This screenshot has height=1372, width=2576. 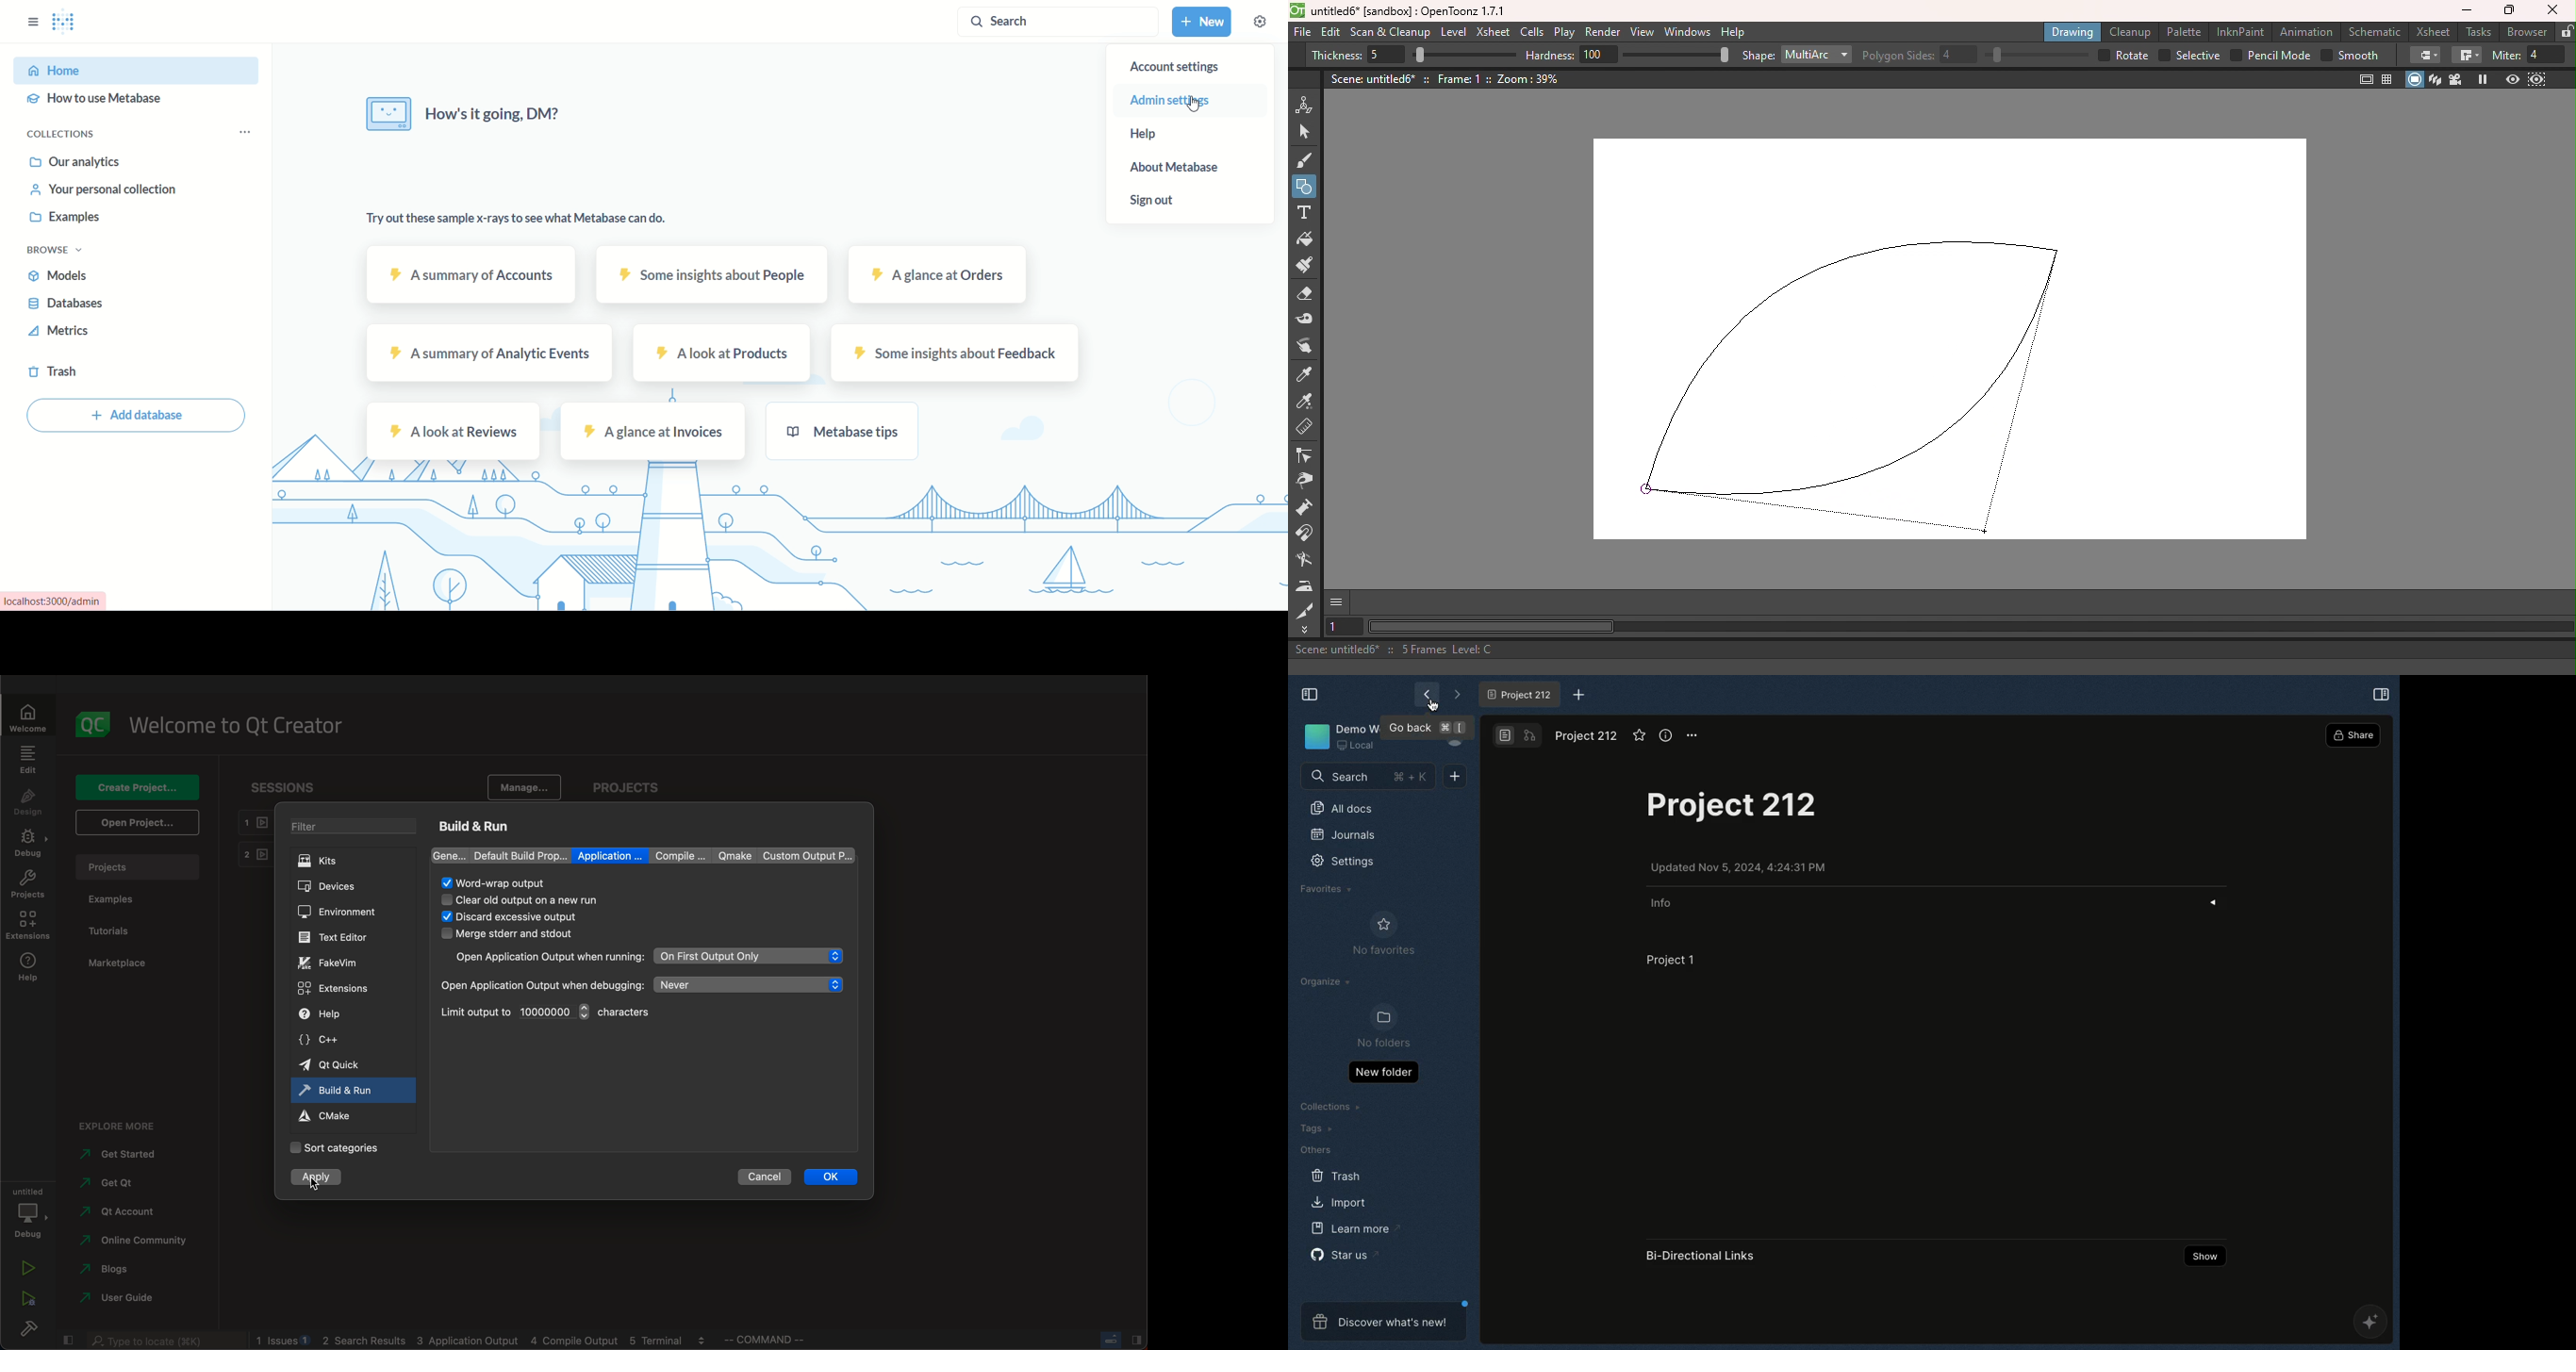 I want to click on Cursor, so click(x=1197, y=103).